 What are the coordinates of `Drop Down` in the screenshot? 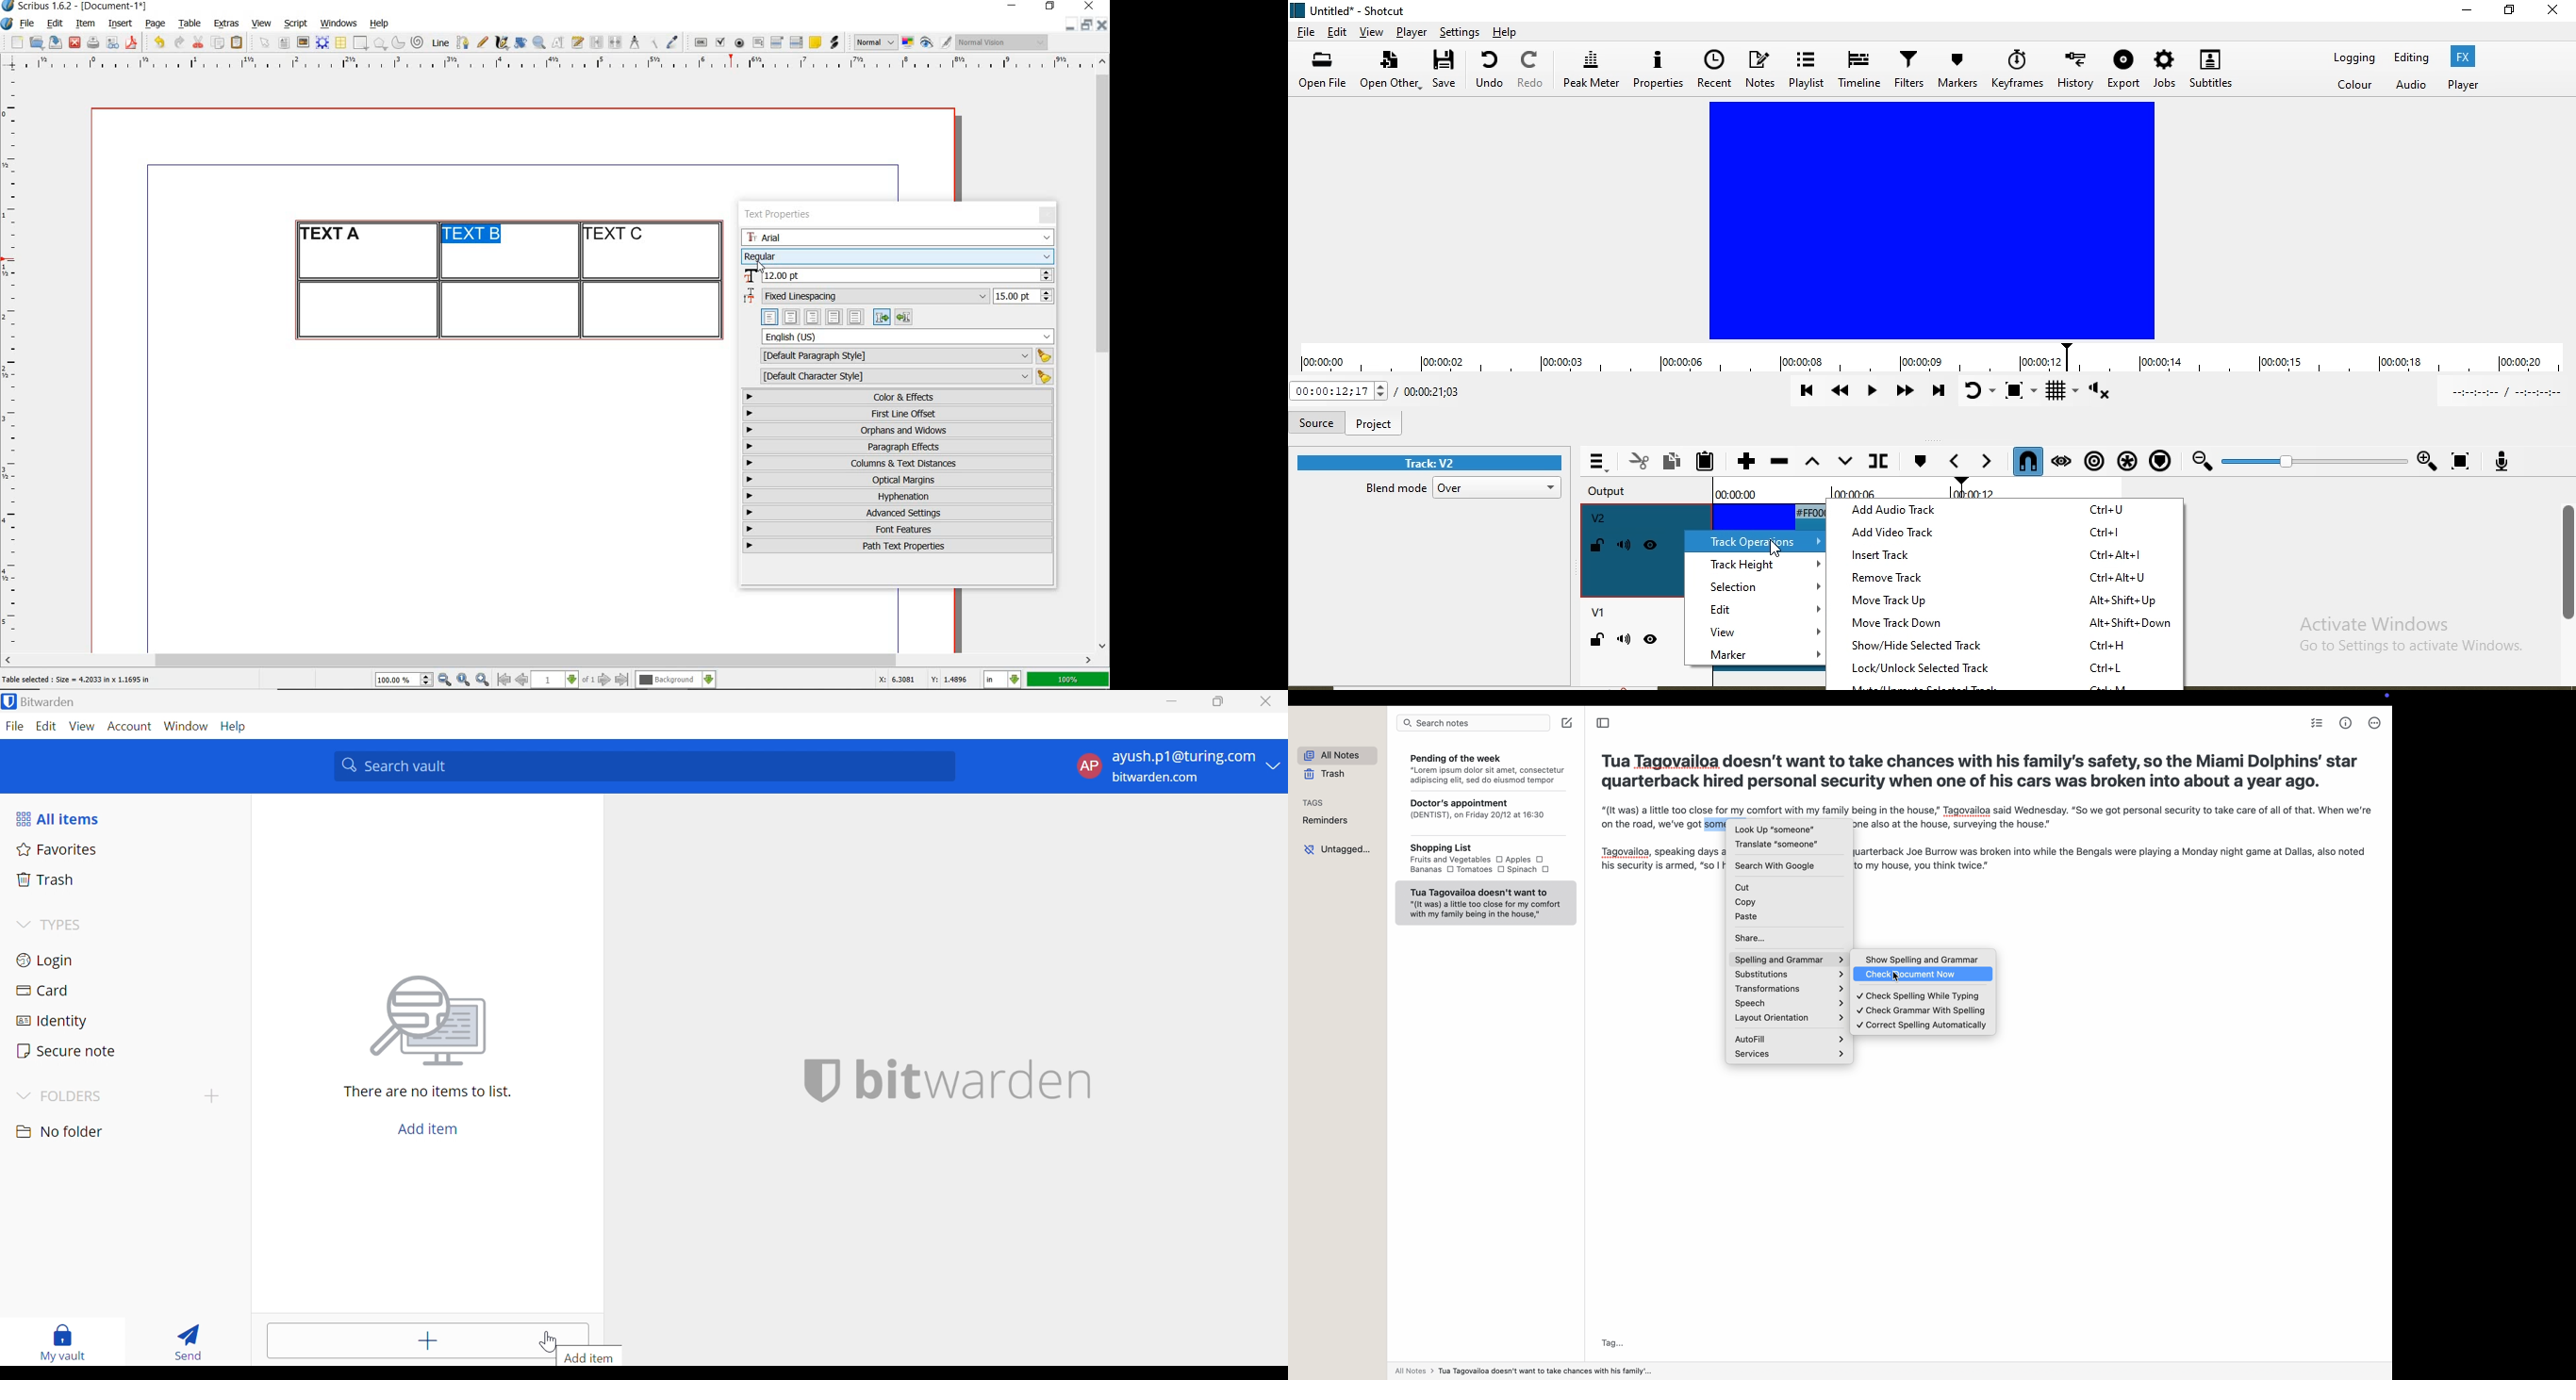 It's located at (22, 1095).